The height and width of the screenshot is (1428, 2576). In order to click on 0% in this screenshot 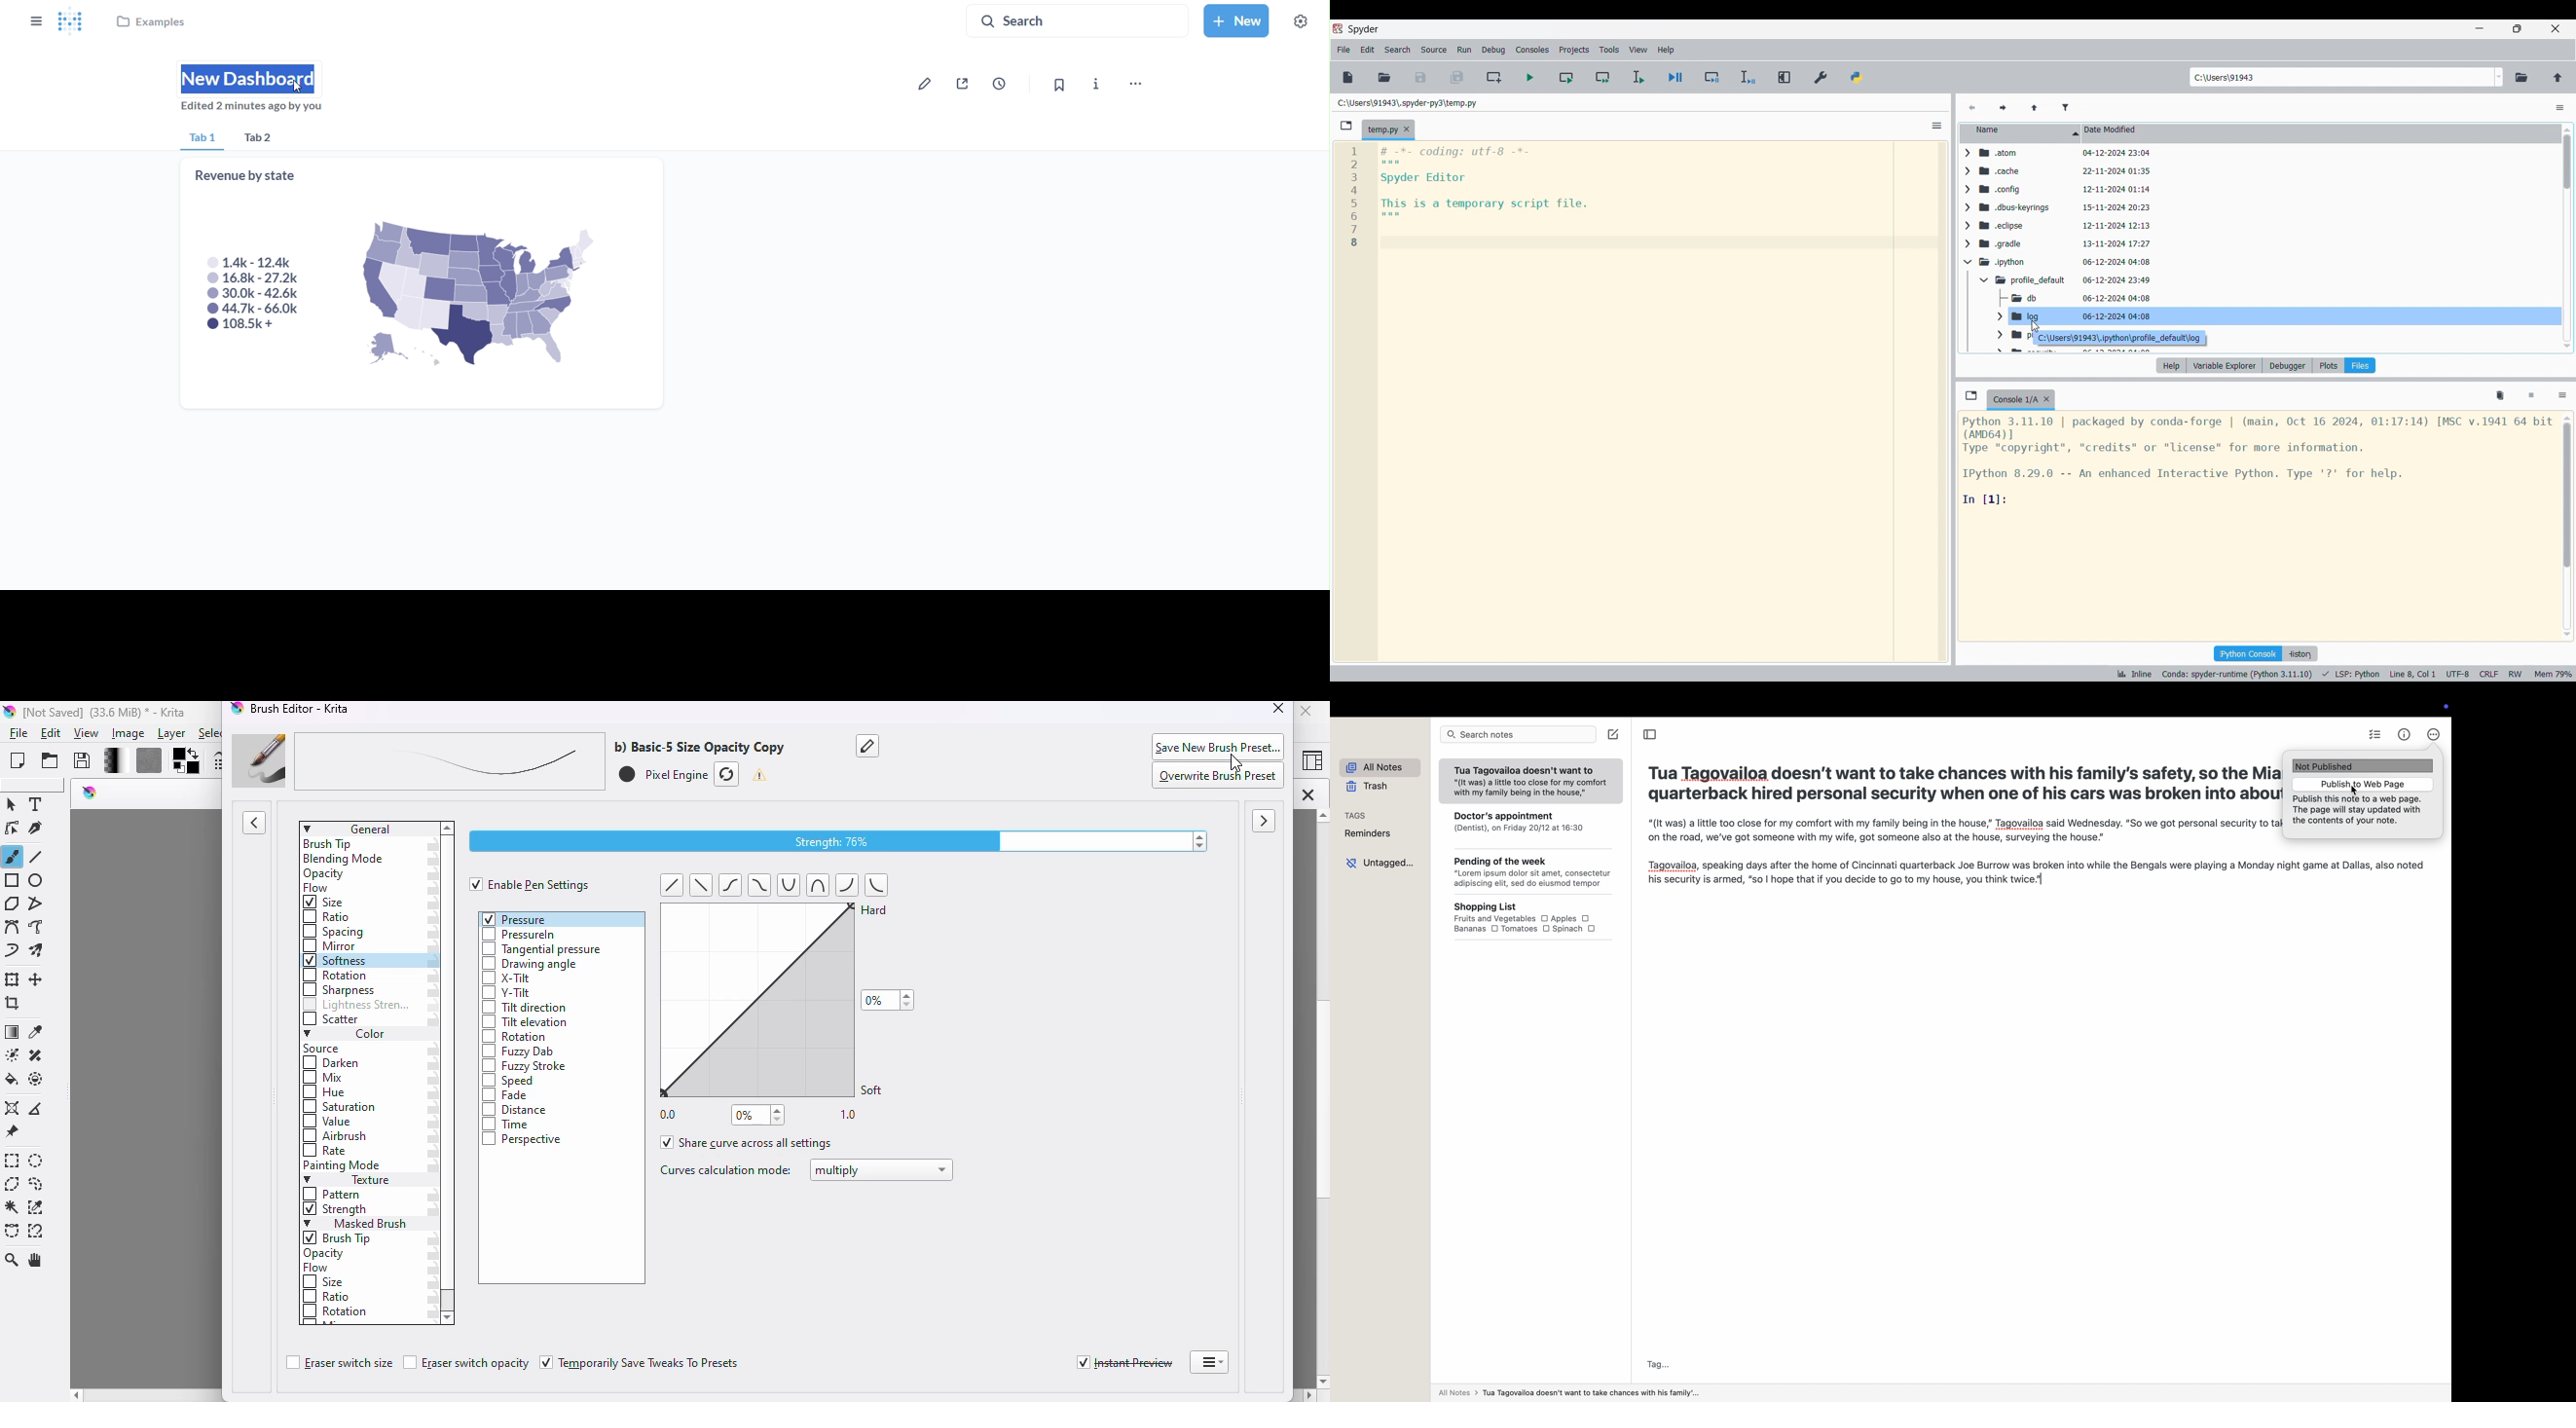, I will do `click(758, 1115)`.